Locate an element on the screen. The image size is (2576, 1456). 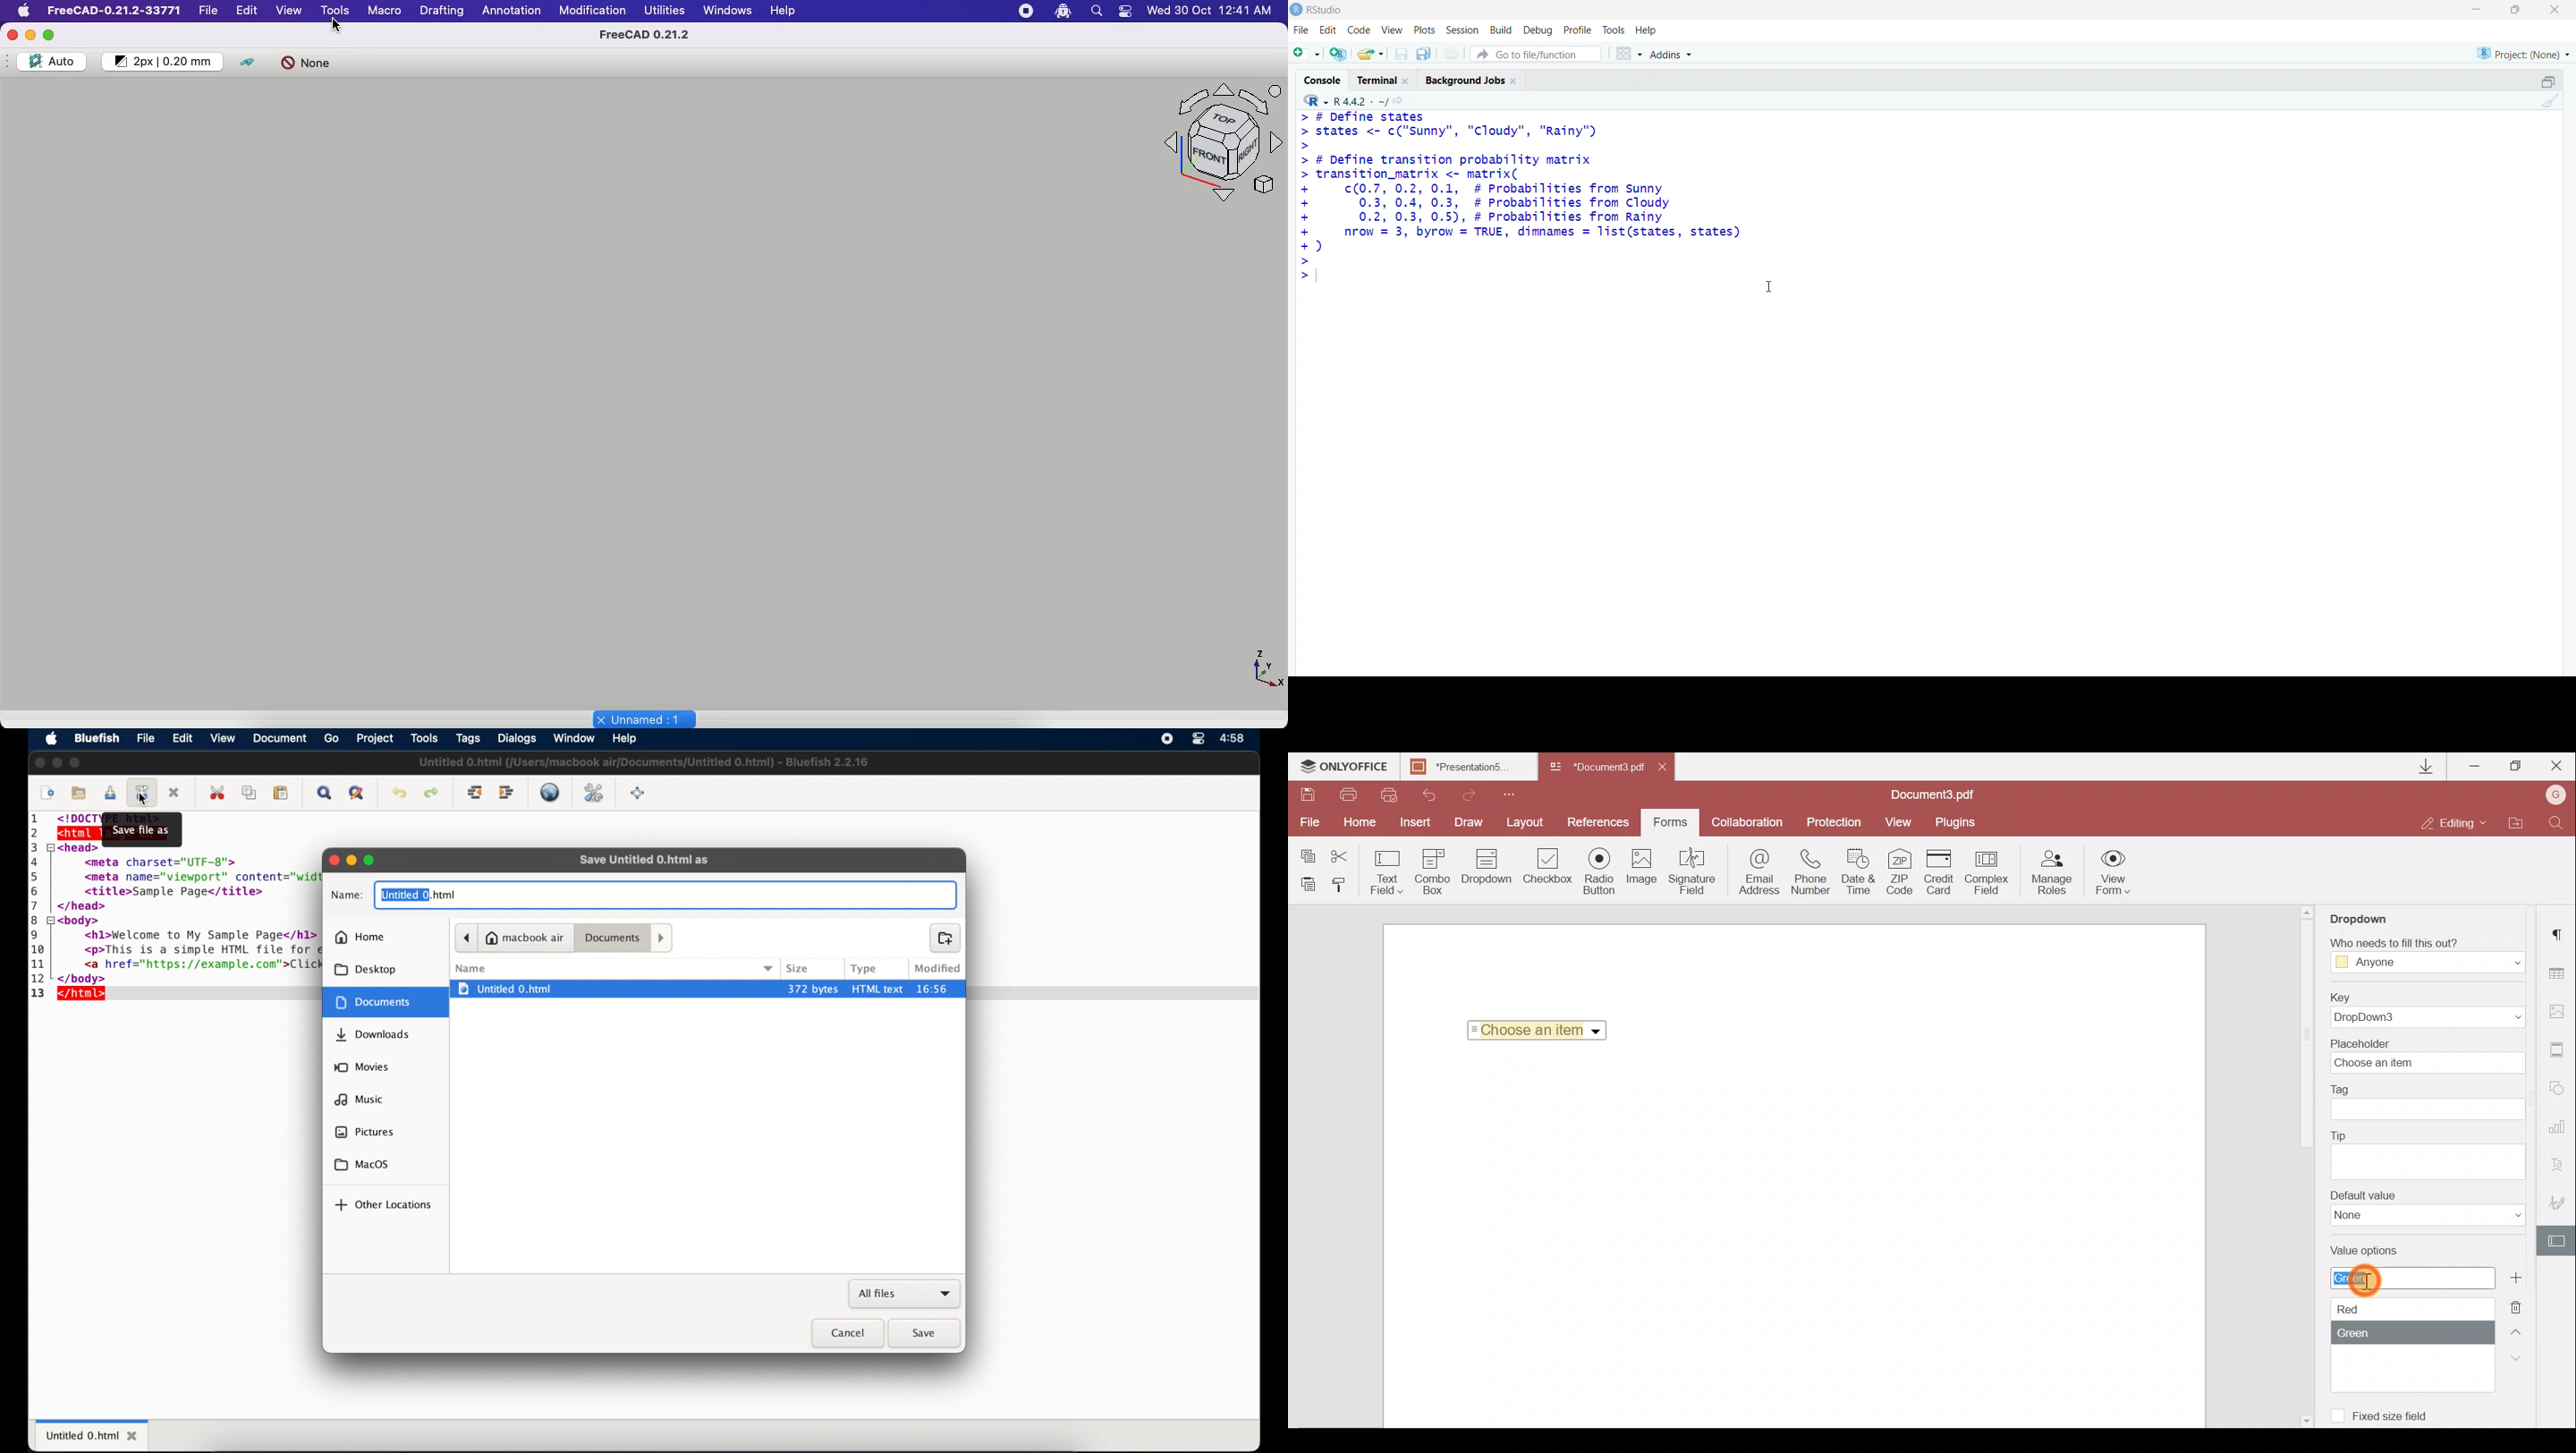
file is located at coordinates (1299, 30).